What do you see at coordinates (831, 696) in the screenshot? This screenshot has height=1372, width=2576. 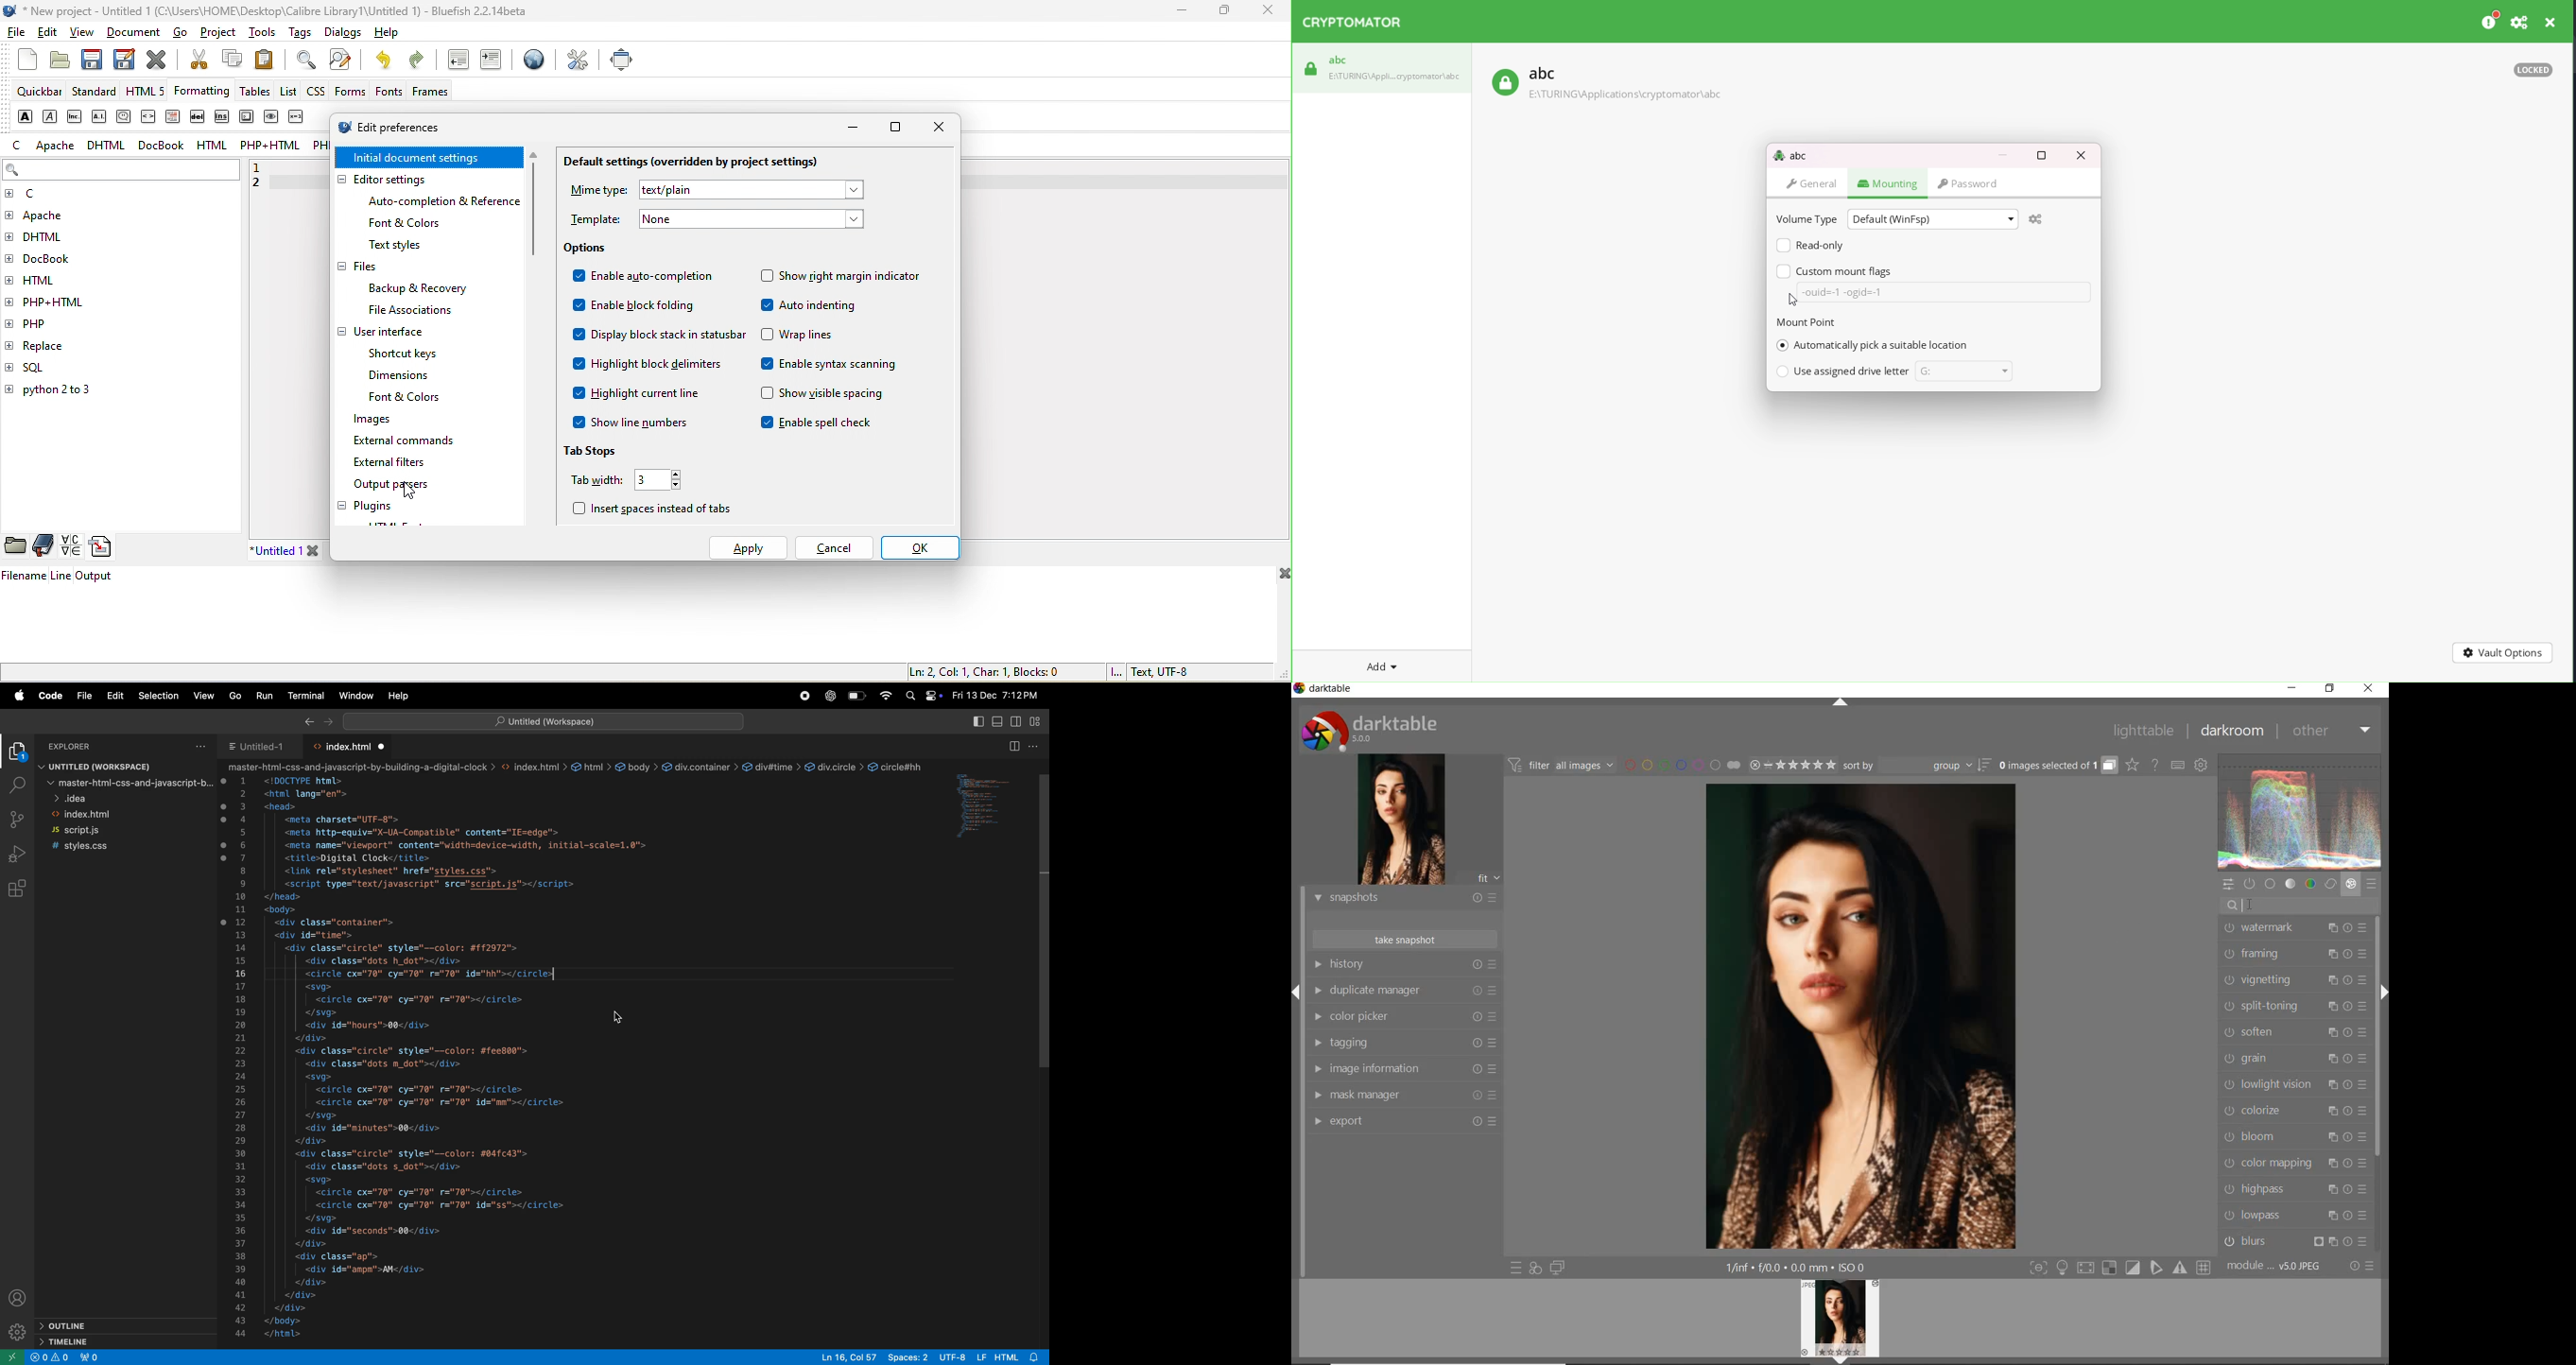 I see `chatgpt` at bounding box center [831, 696].